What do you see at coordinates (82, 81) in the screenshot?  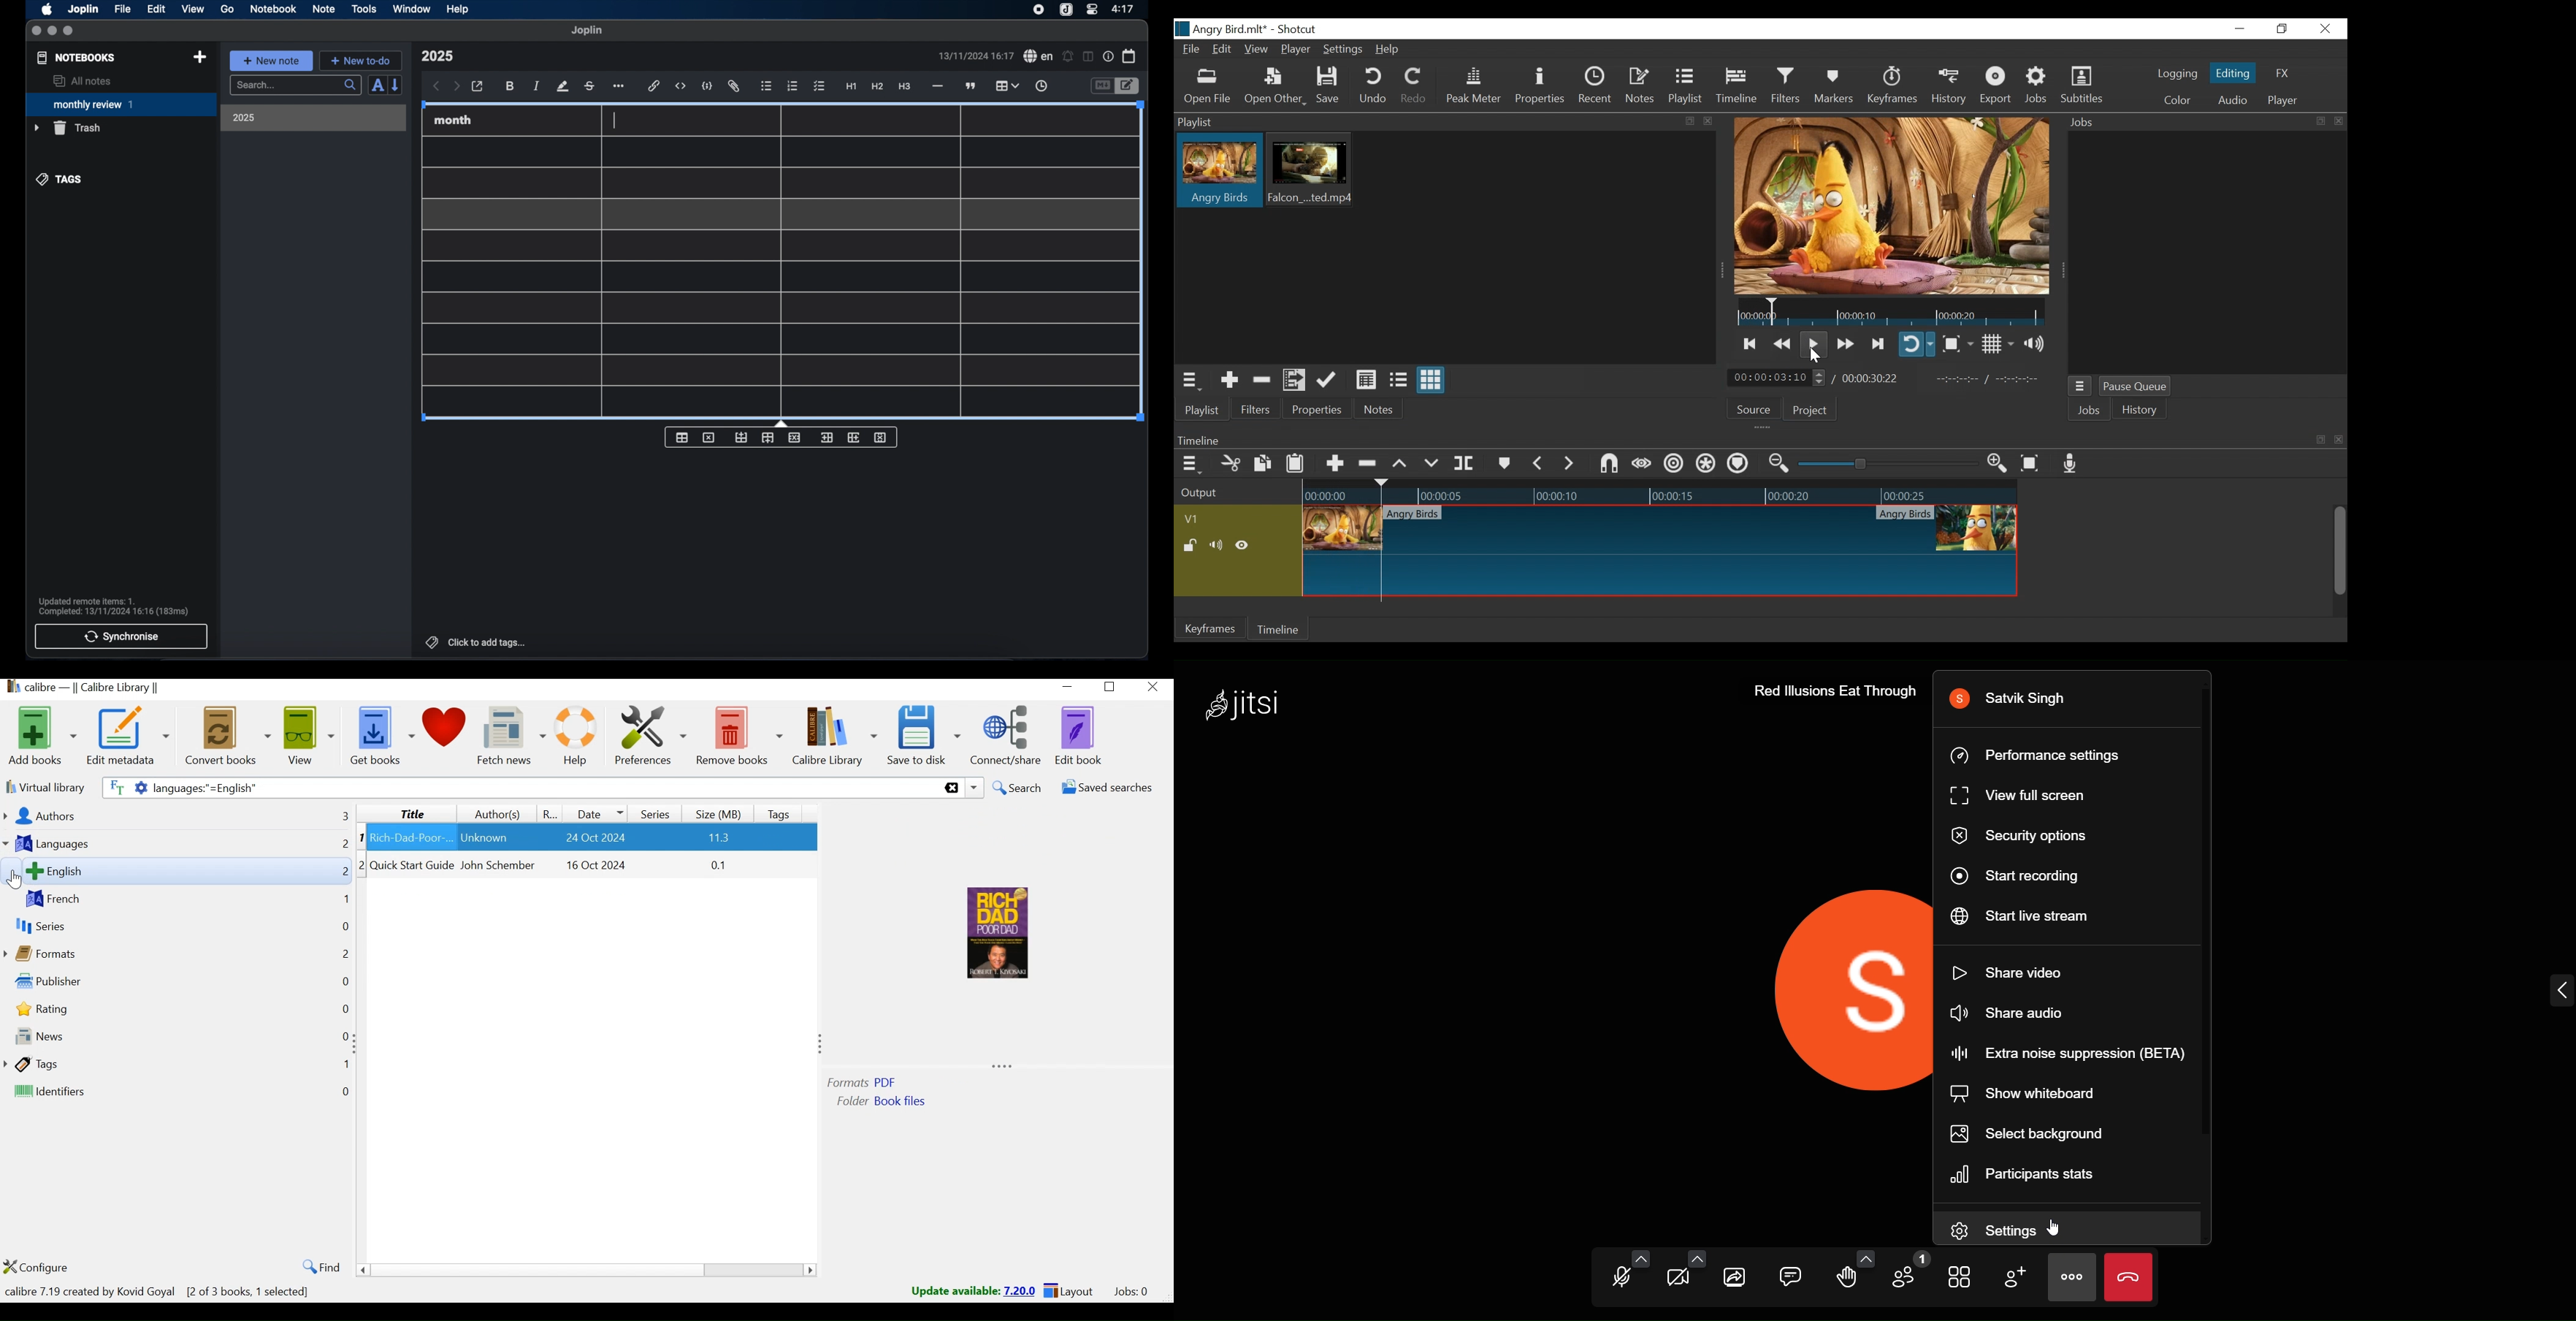 I see `all notes` at bounding box center [82, 81].